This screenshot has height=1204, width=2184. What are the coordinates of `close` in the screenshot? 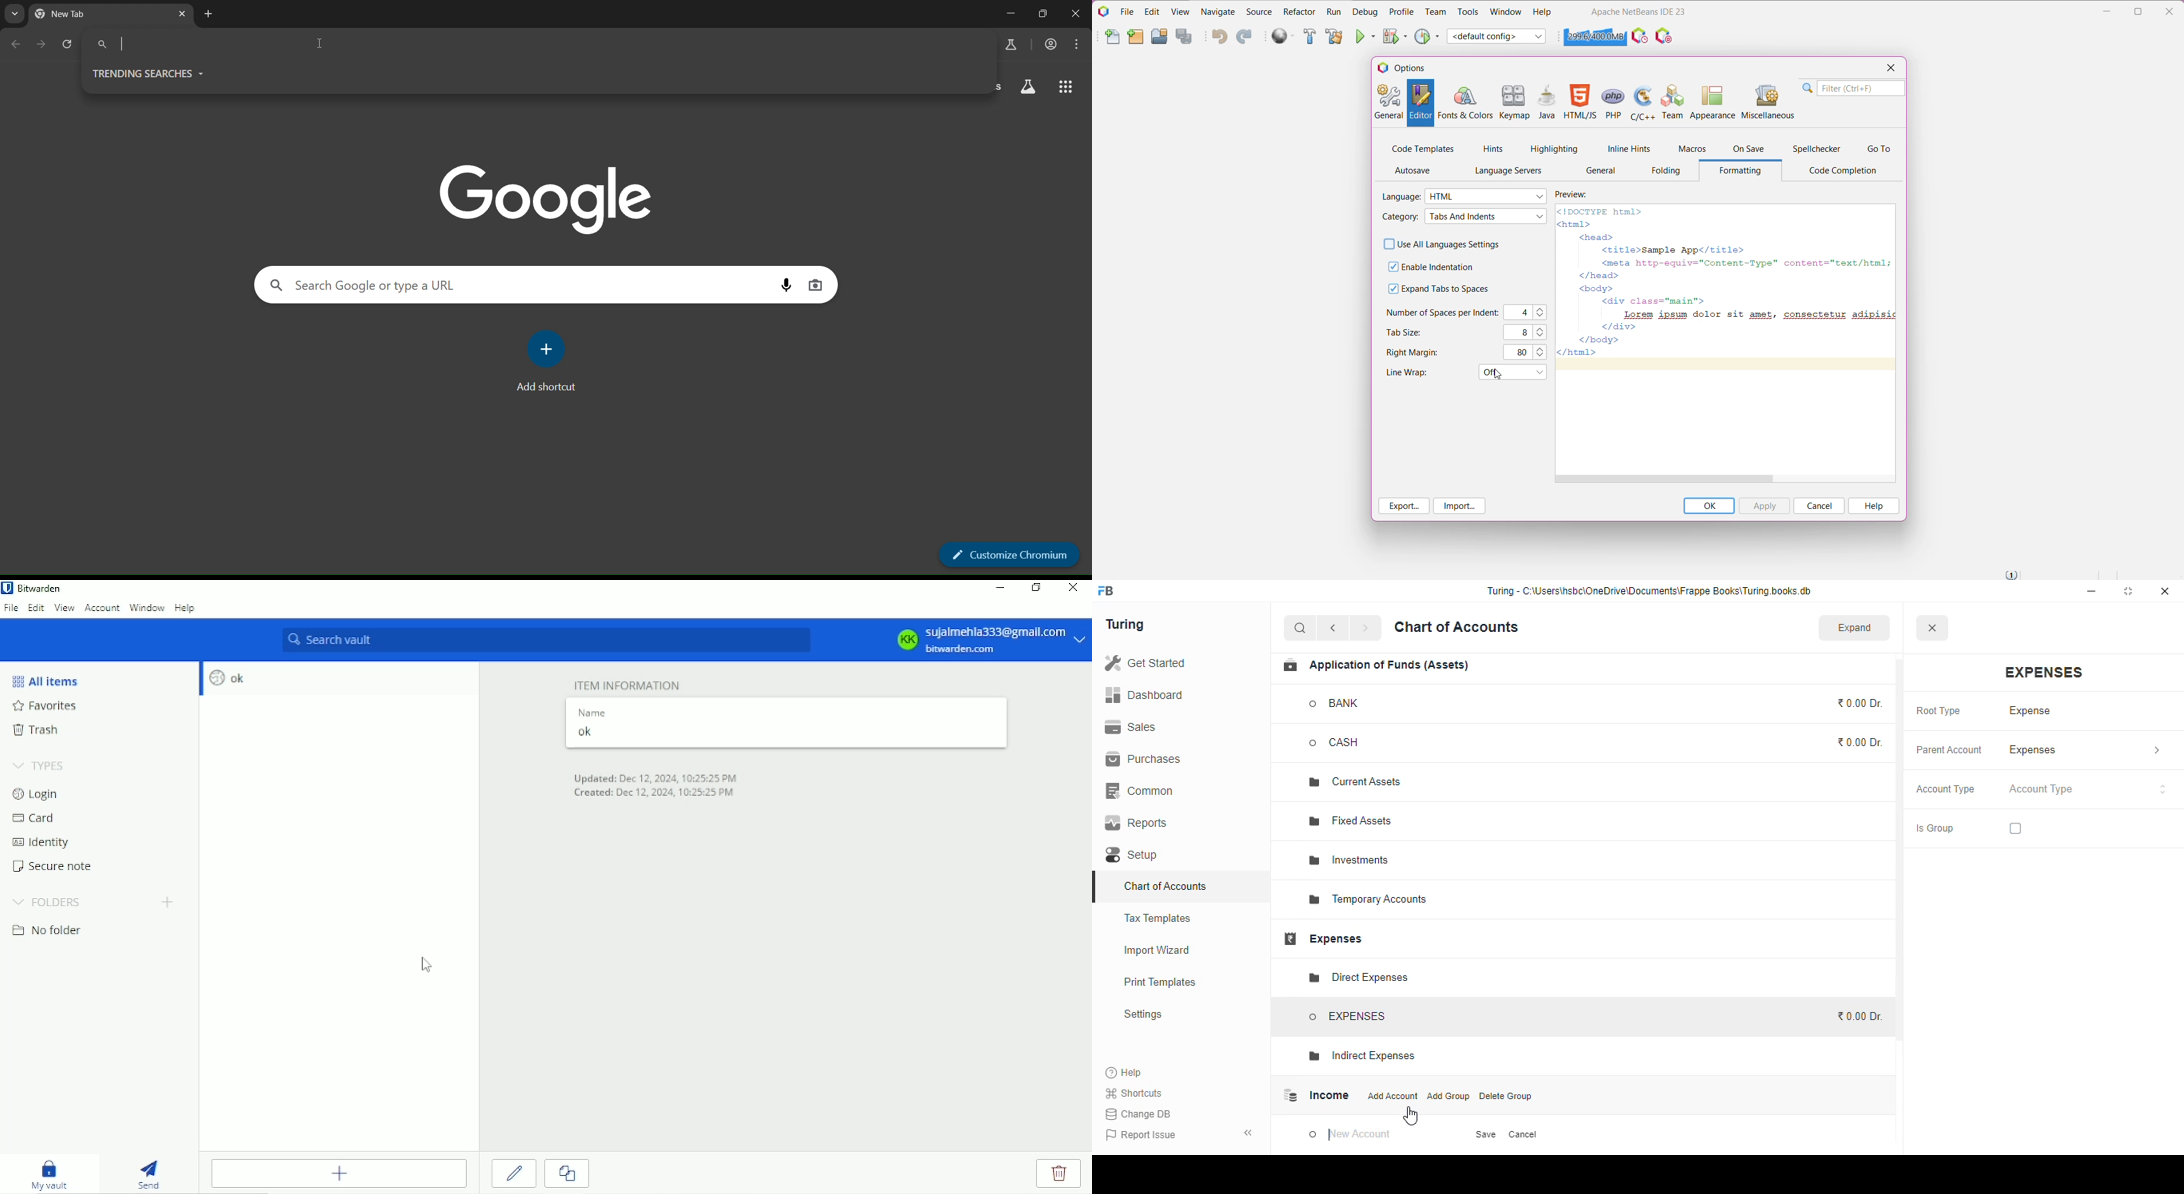 It's located at (2165, 591).